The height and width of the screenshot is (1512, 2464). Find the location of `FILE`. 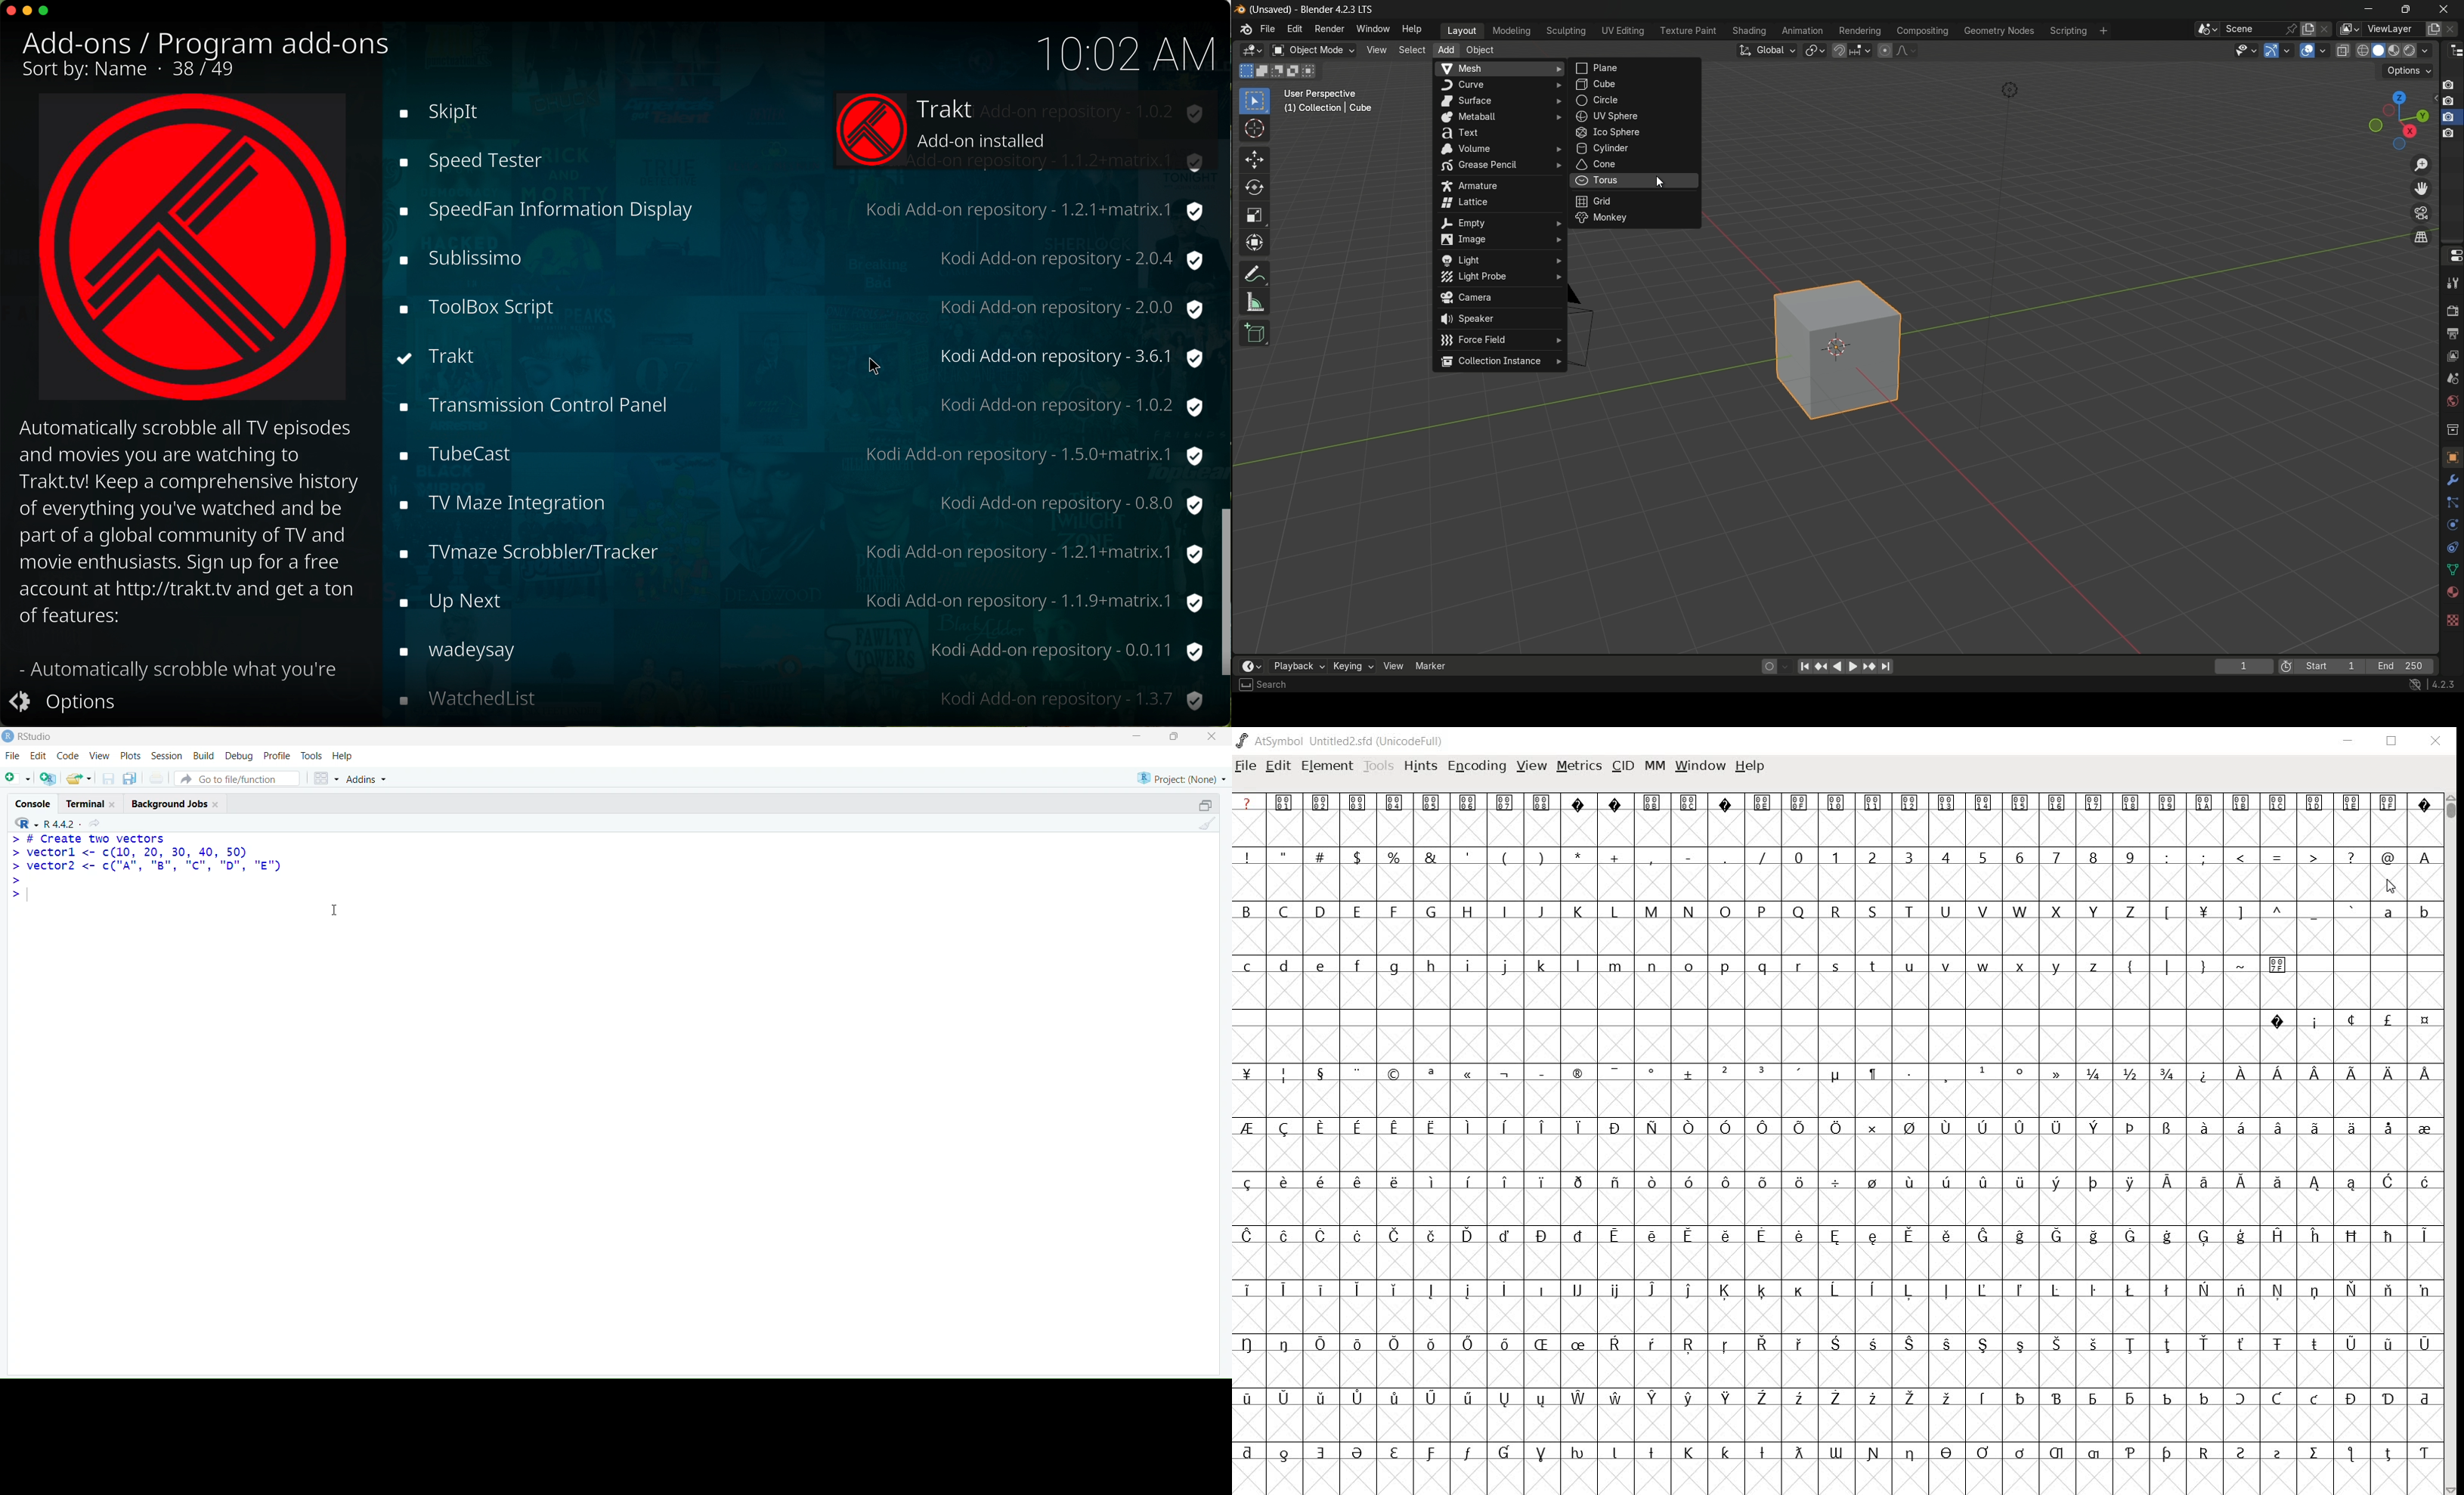

FILE is located at coordinates (1246, 767).